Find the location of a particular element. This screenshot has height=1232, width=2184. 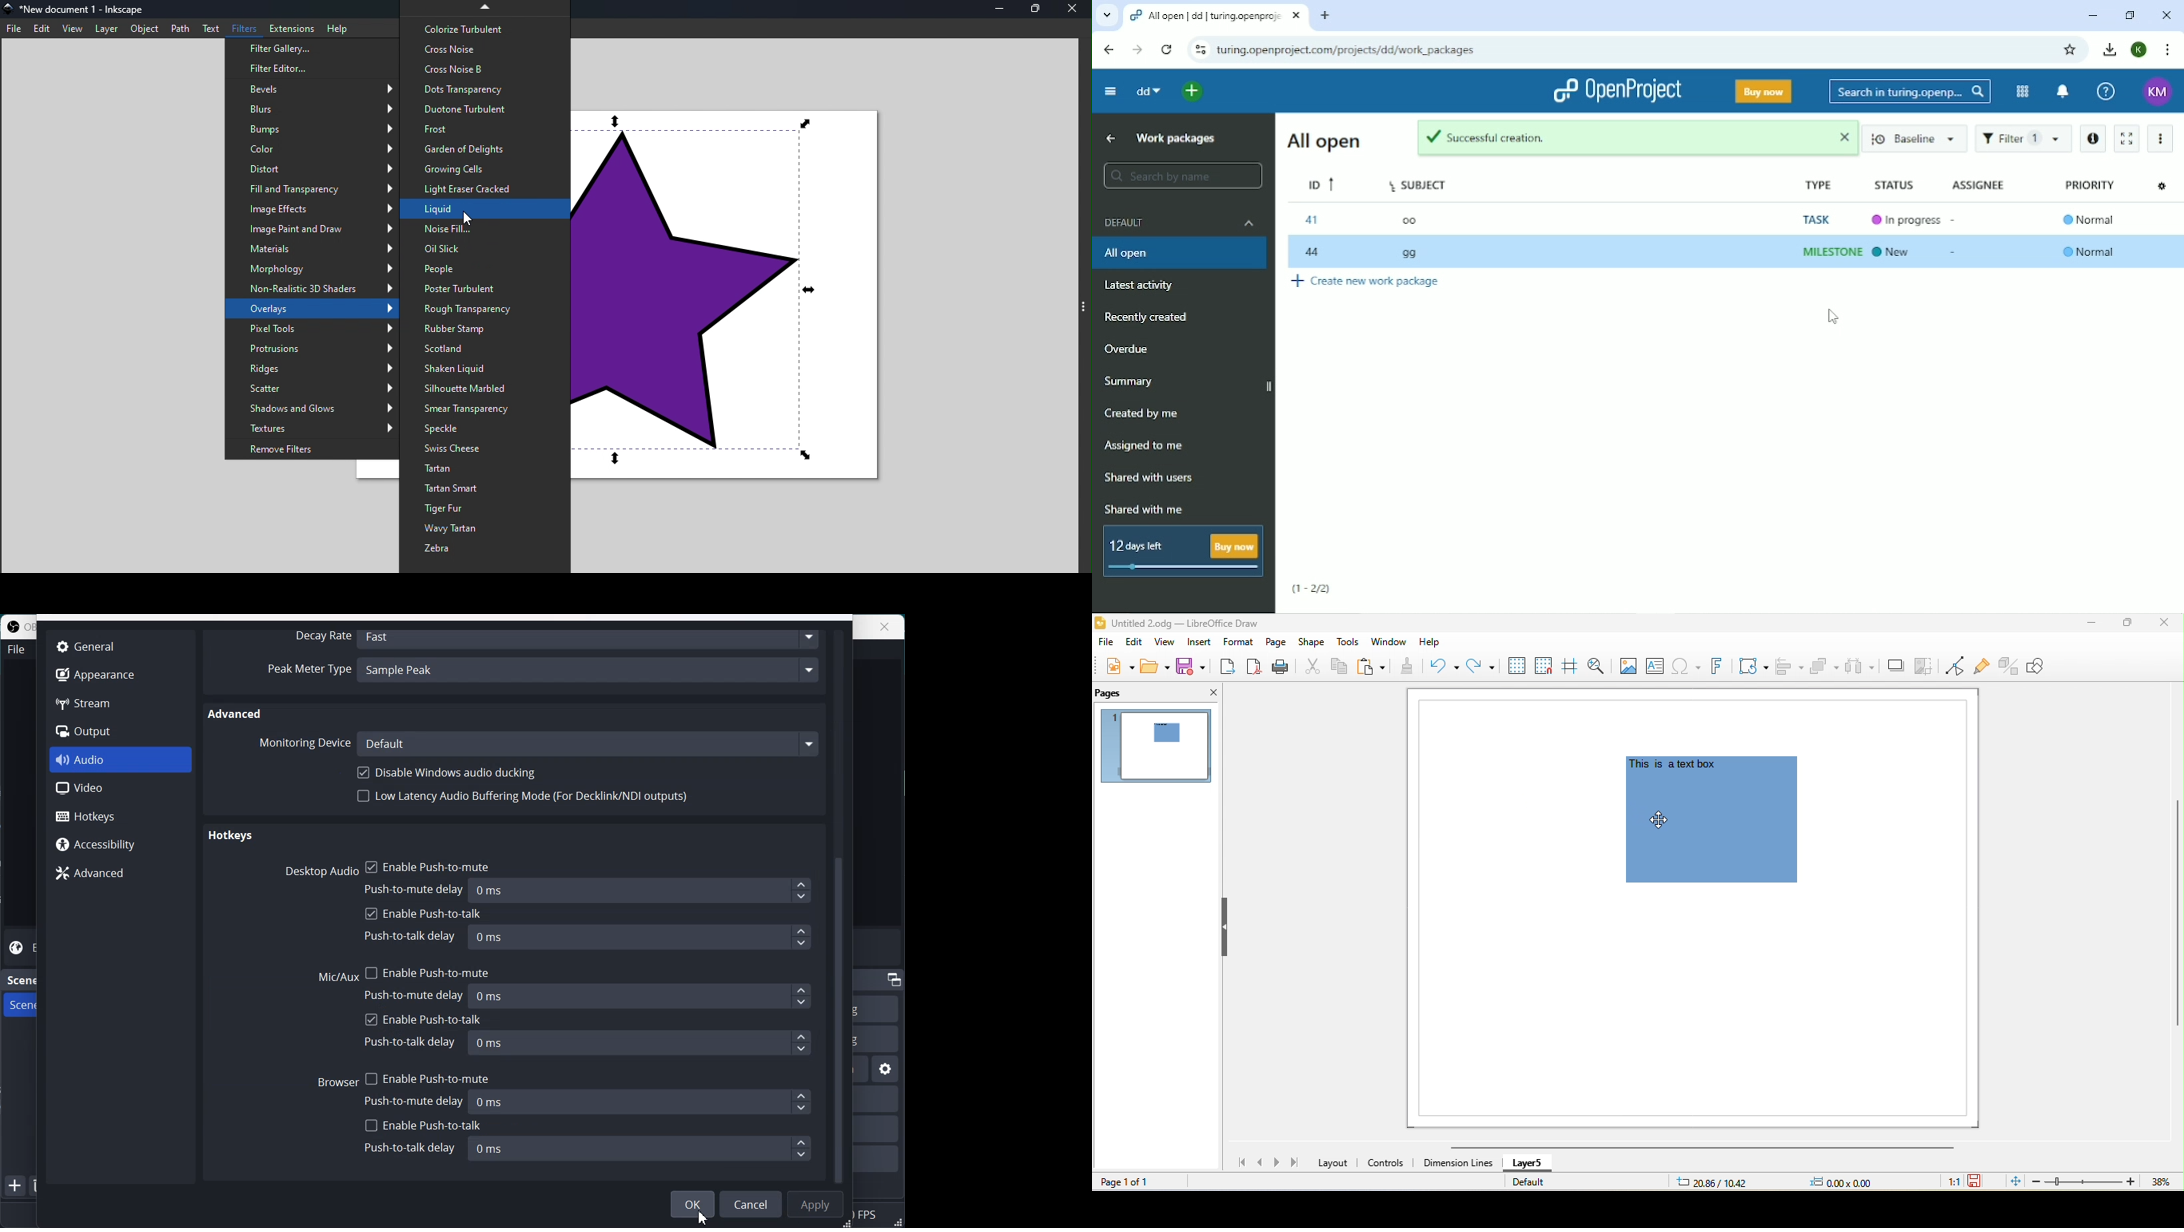

tools is located at coordinates (1349, 643).